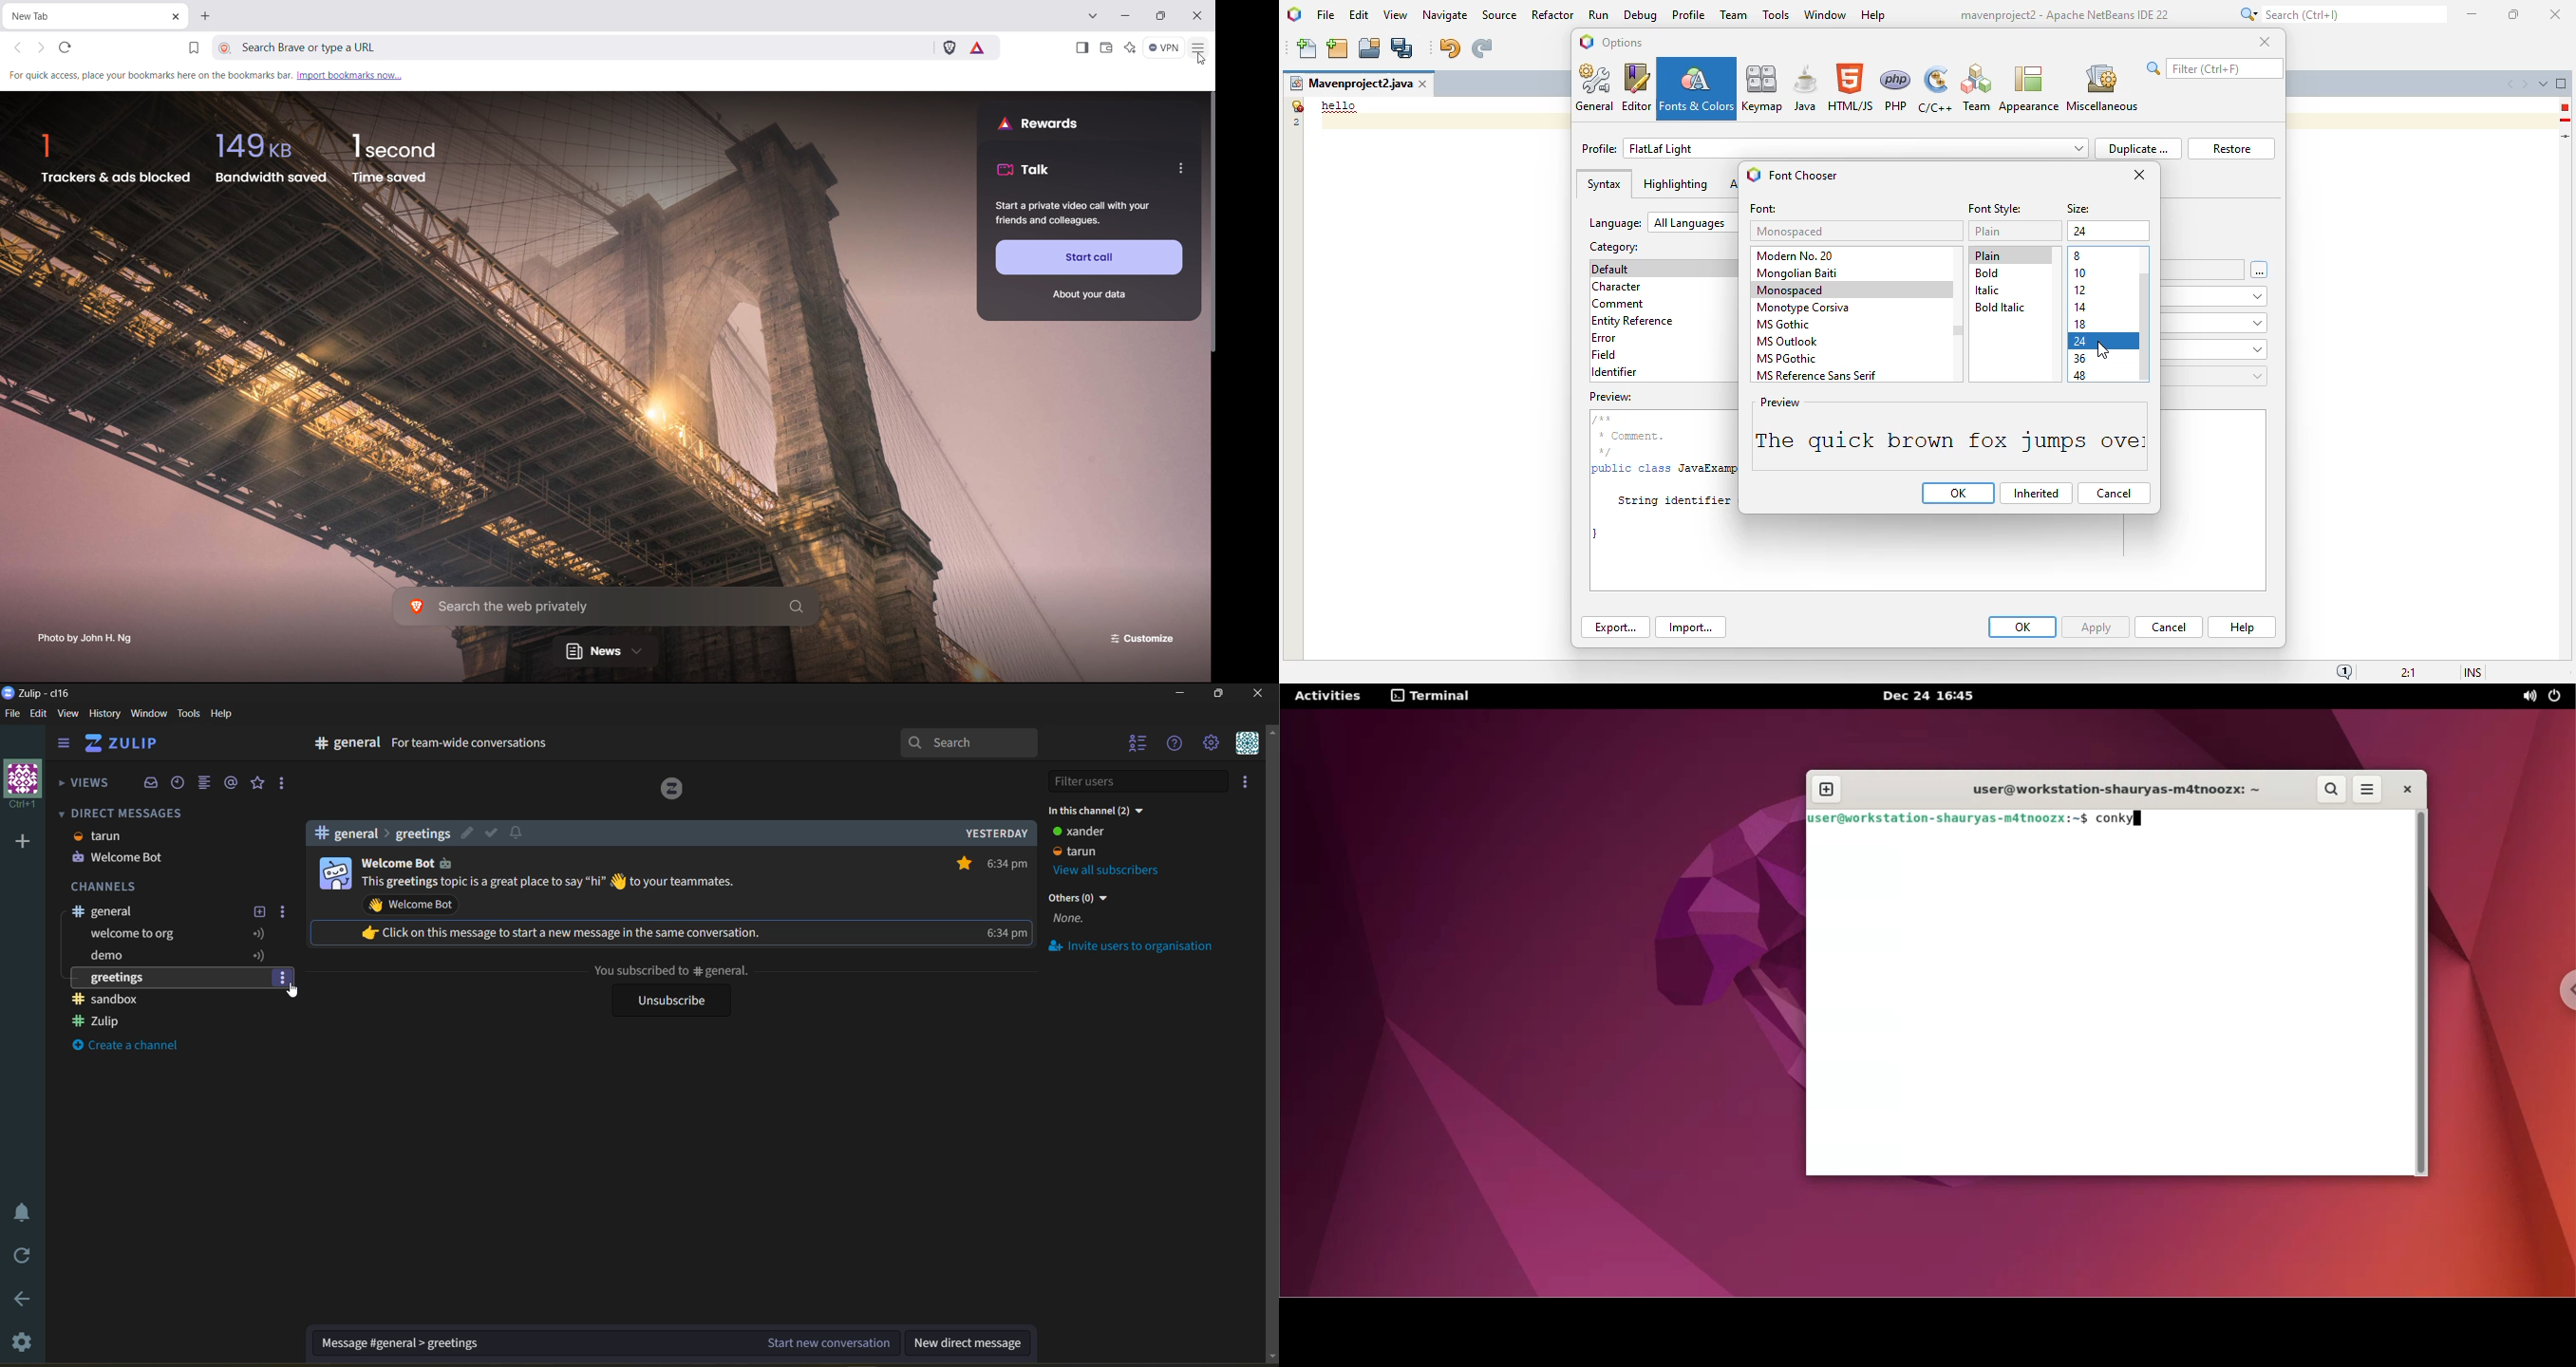 The image size is (2576, 1372). Describe the element at coordinates (1215, 744) in the screenshot. I see `main menu` at that location.